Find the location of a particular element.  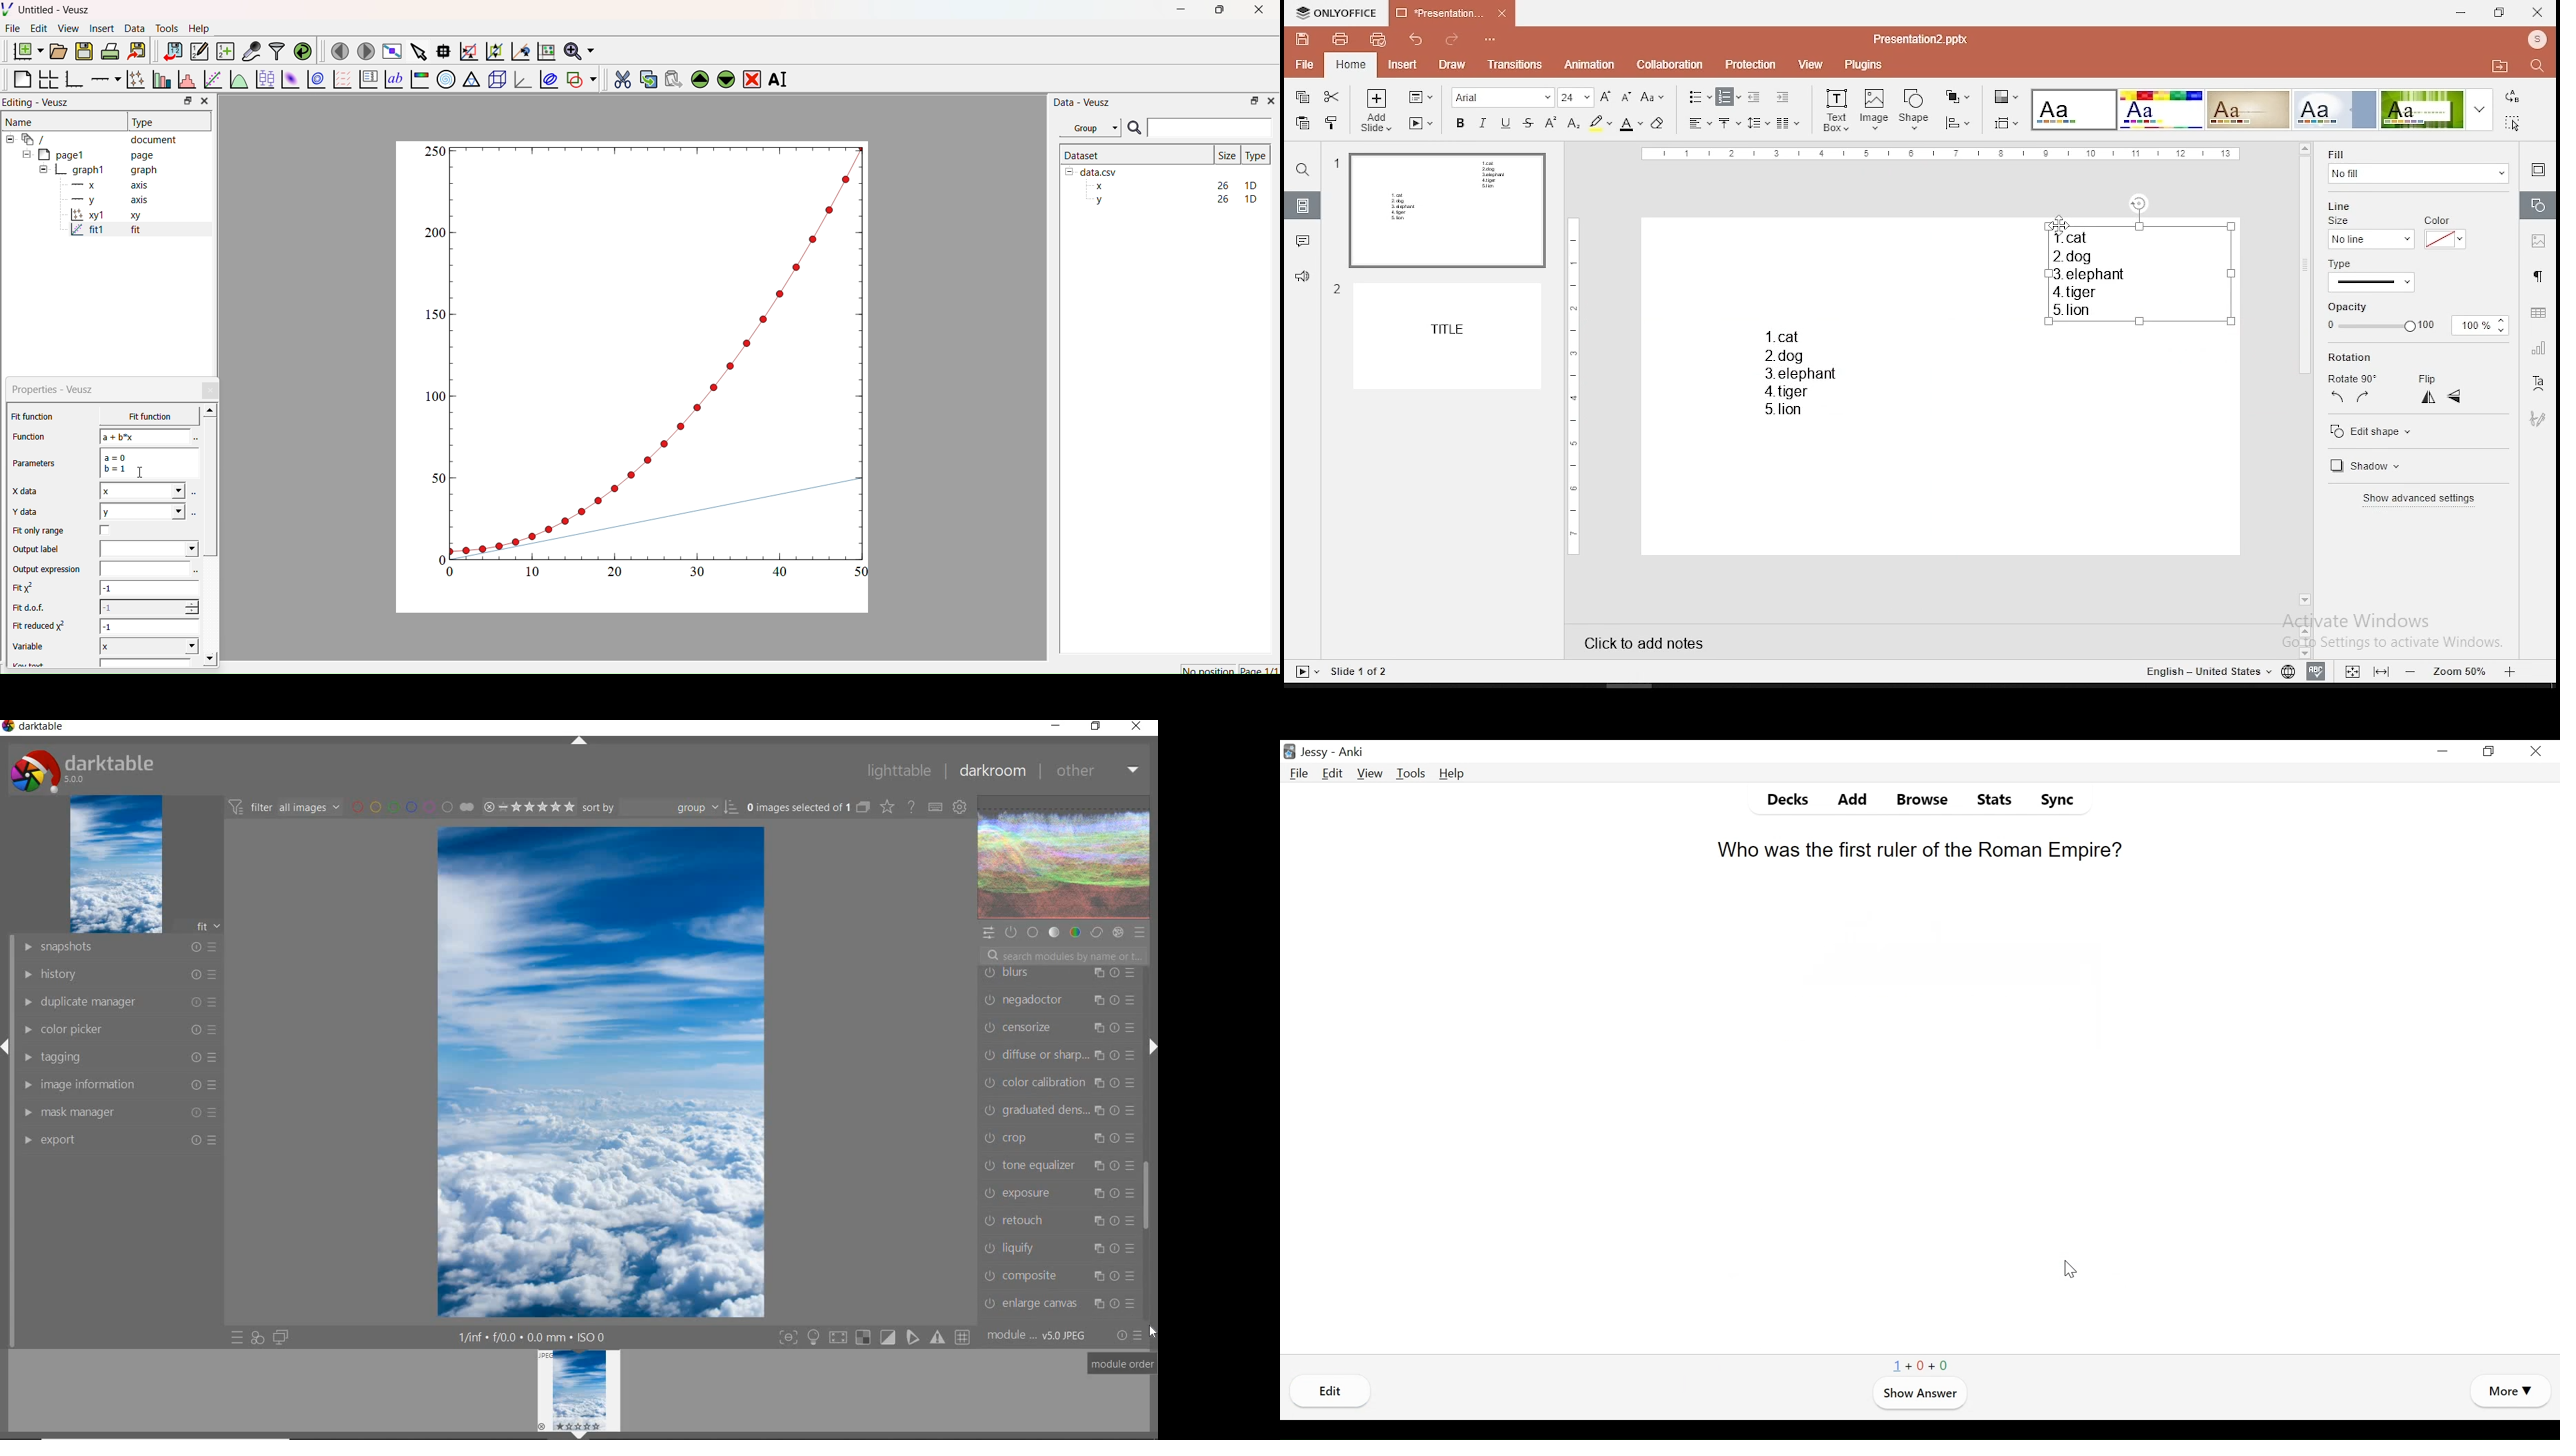

graduated density is located at coordinates (1061, 1109).